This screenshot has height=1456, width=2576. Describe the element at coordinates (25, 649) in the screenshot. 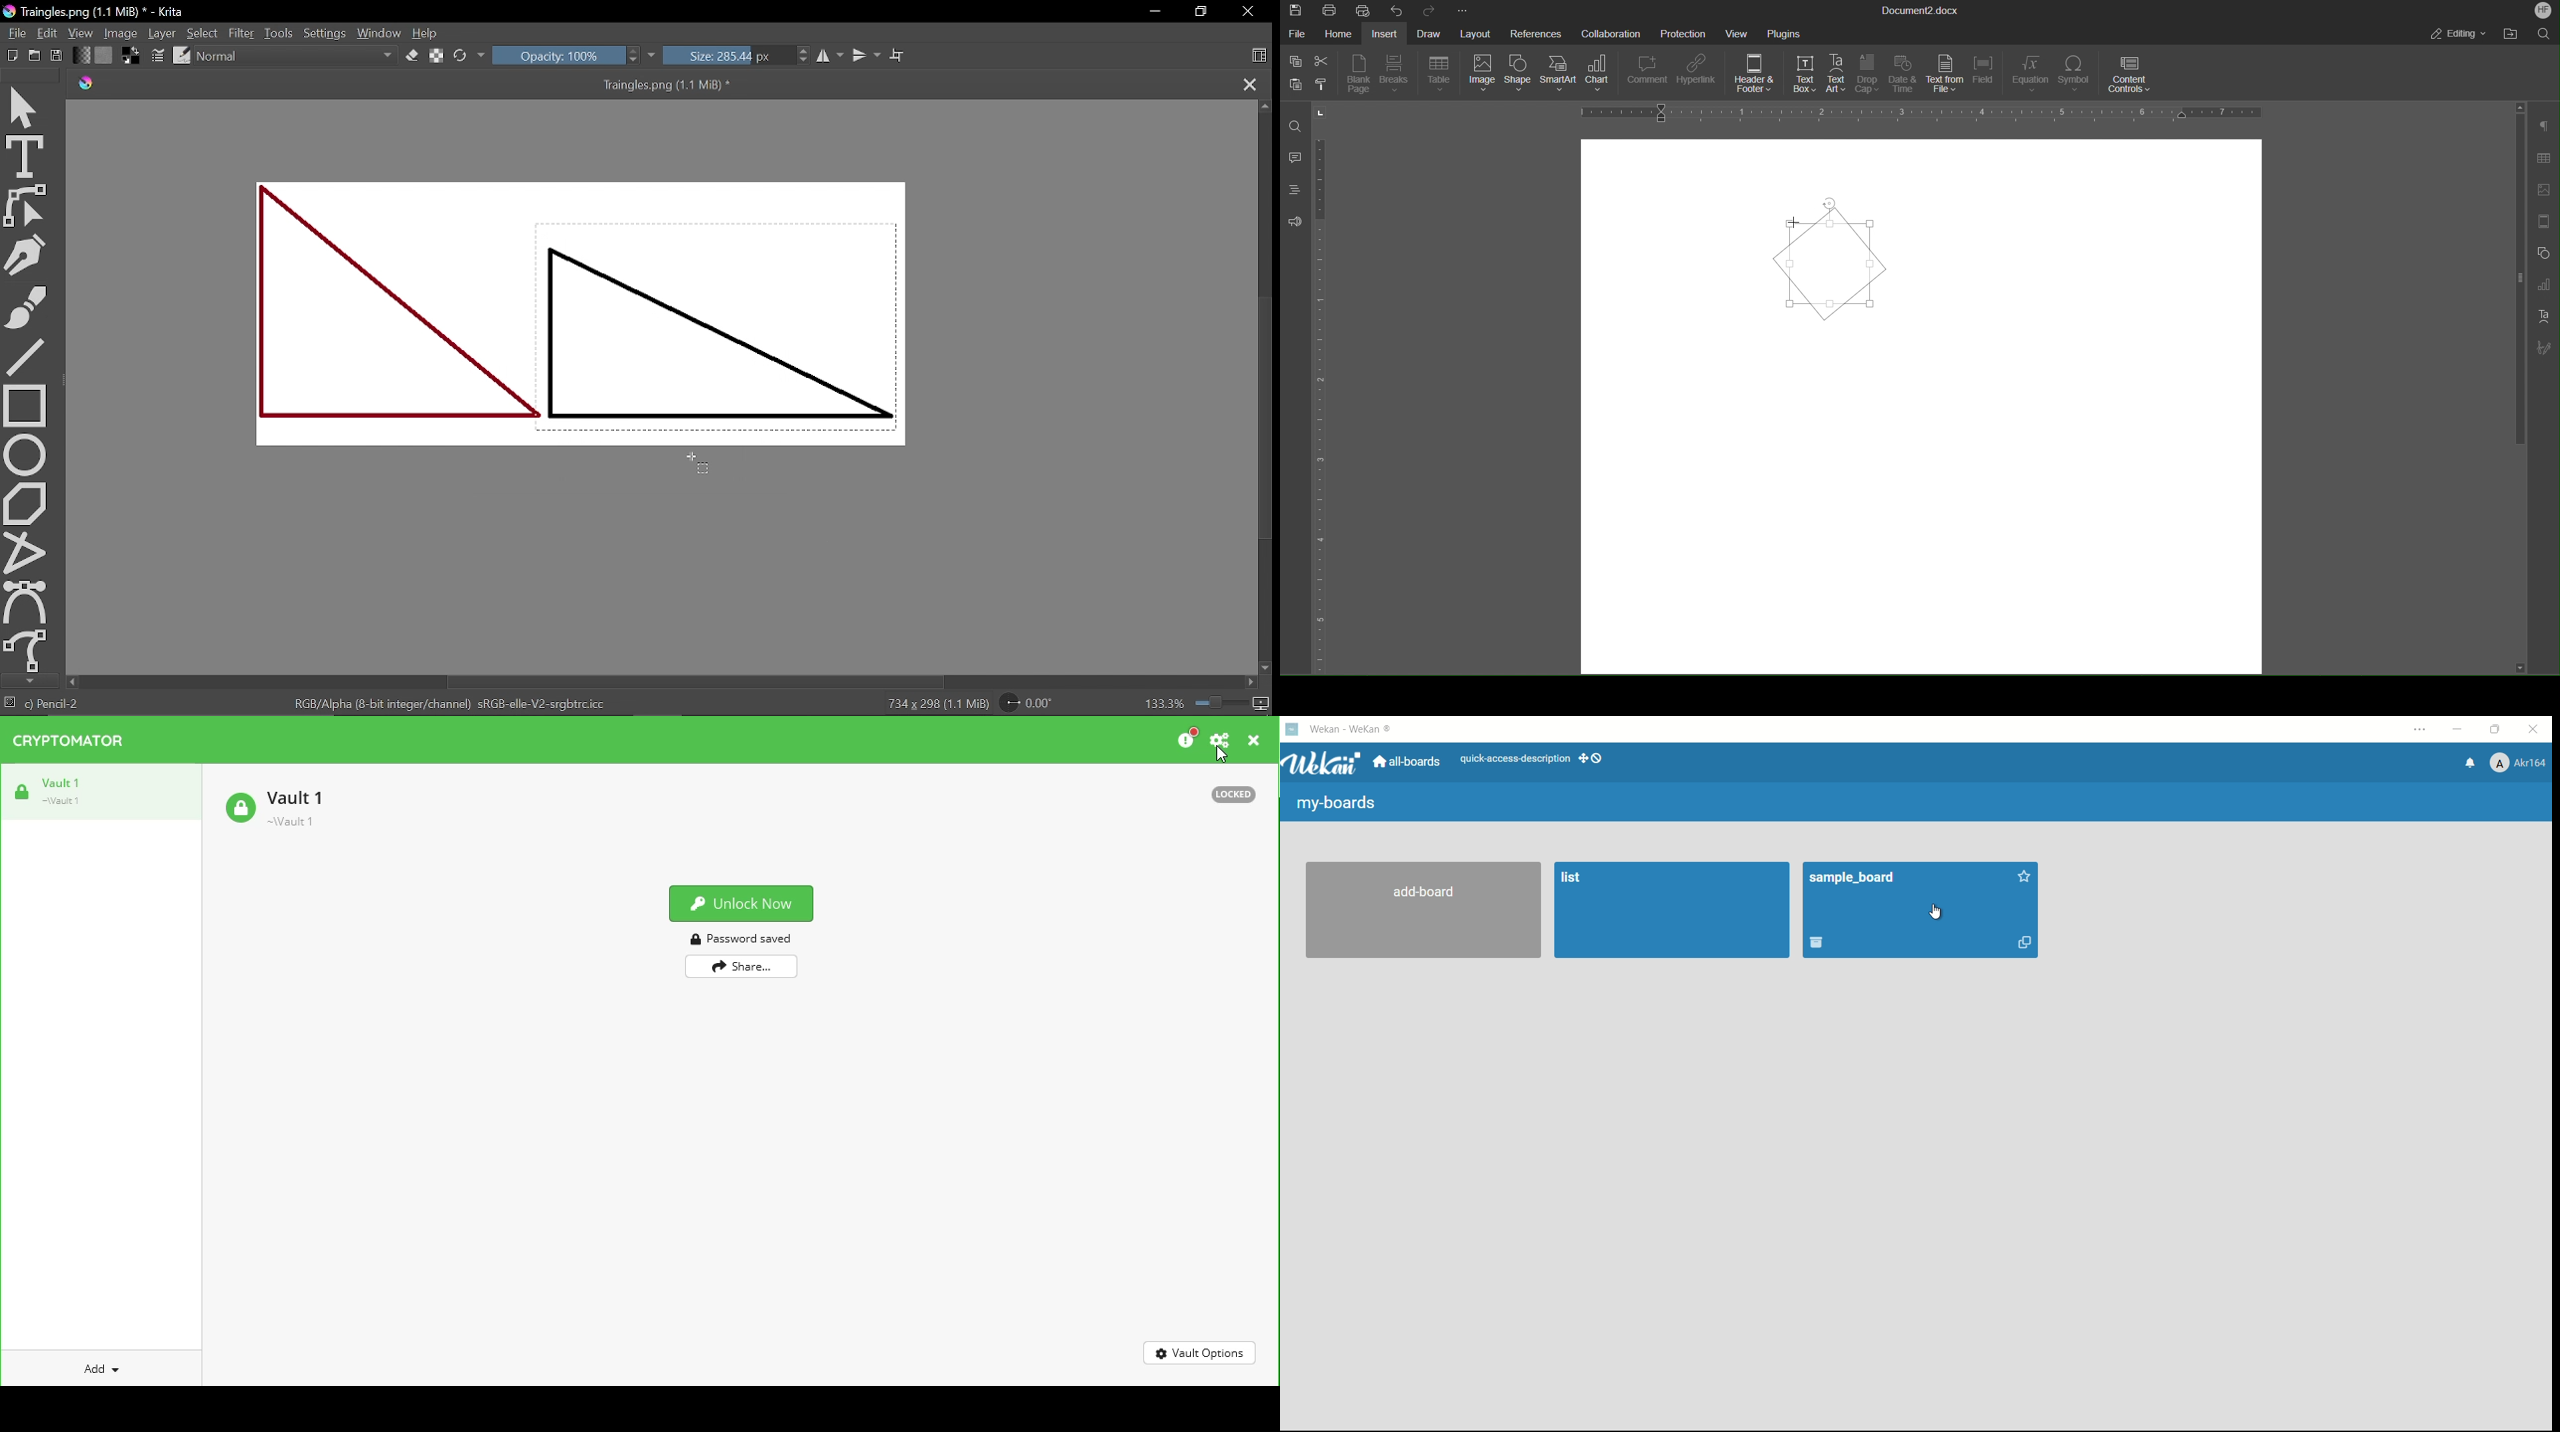

I see `Freehand path tool` at that location.